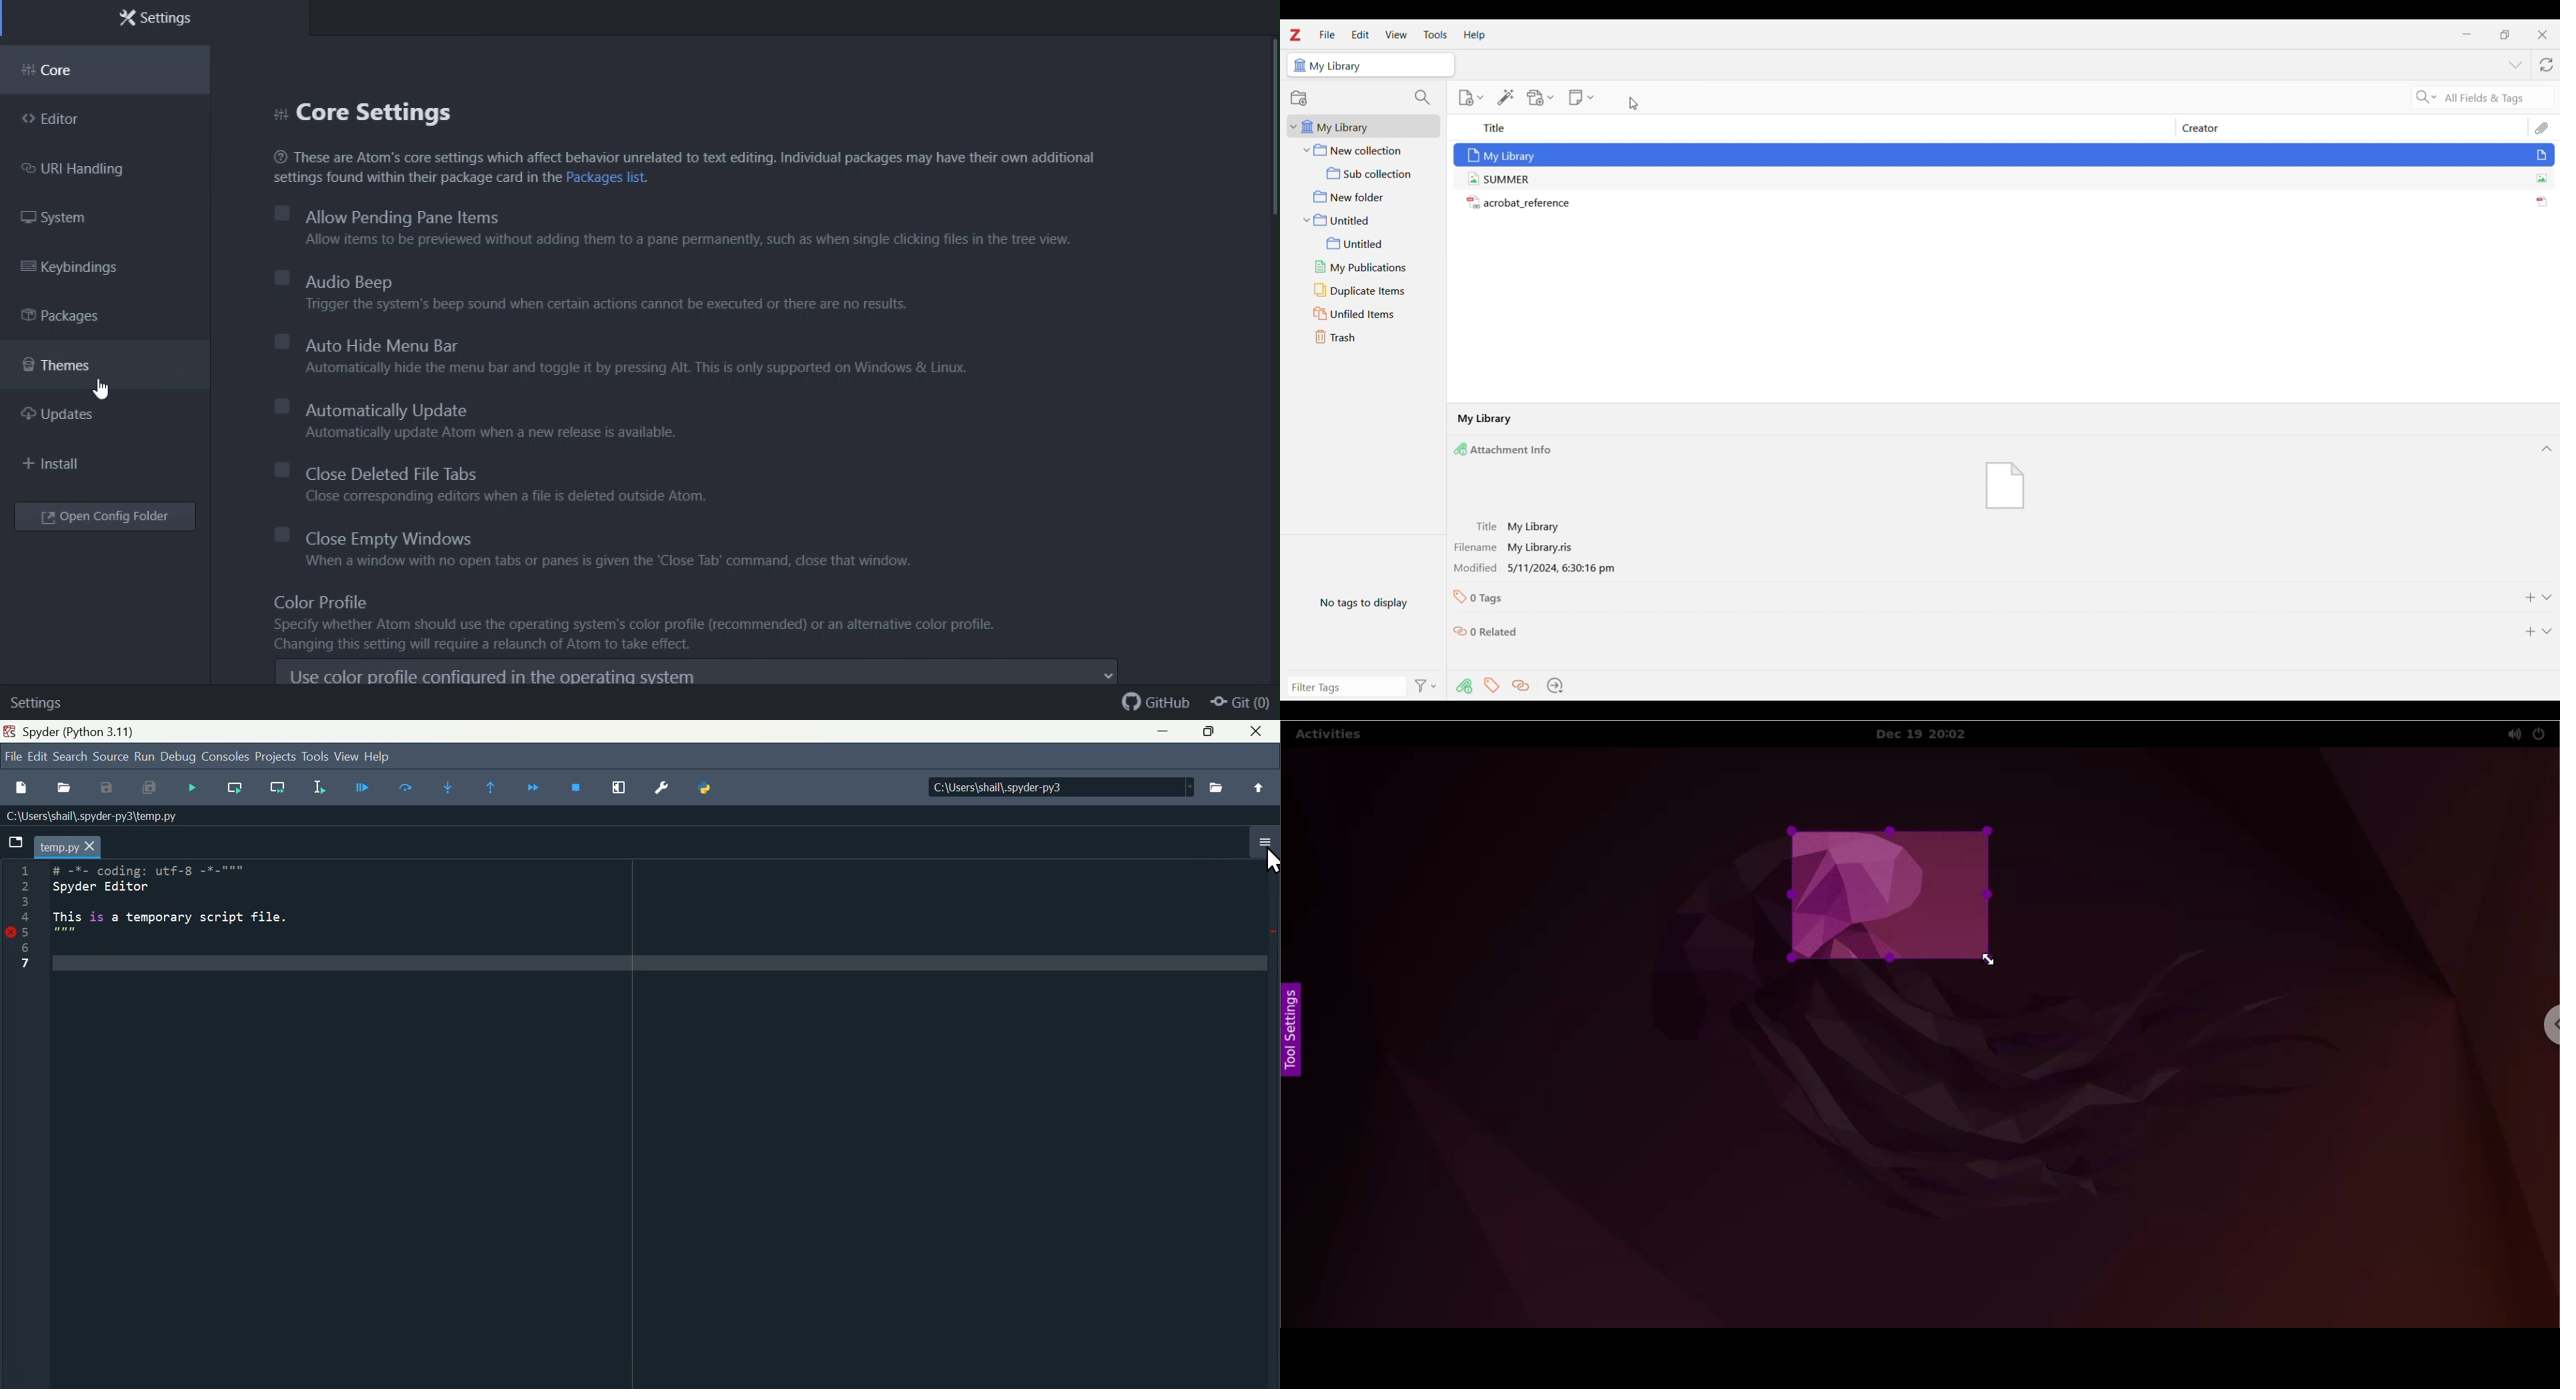 This screenshot has width=2576, height=1400. Describe the element at coordinates (2522, 599) in the screenshot. I see `Add` at that location.